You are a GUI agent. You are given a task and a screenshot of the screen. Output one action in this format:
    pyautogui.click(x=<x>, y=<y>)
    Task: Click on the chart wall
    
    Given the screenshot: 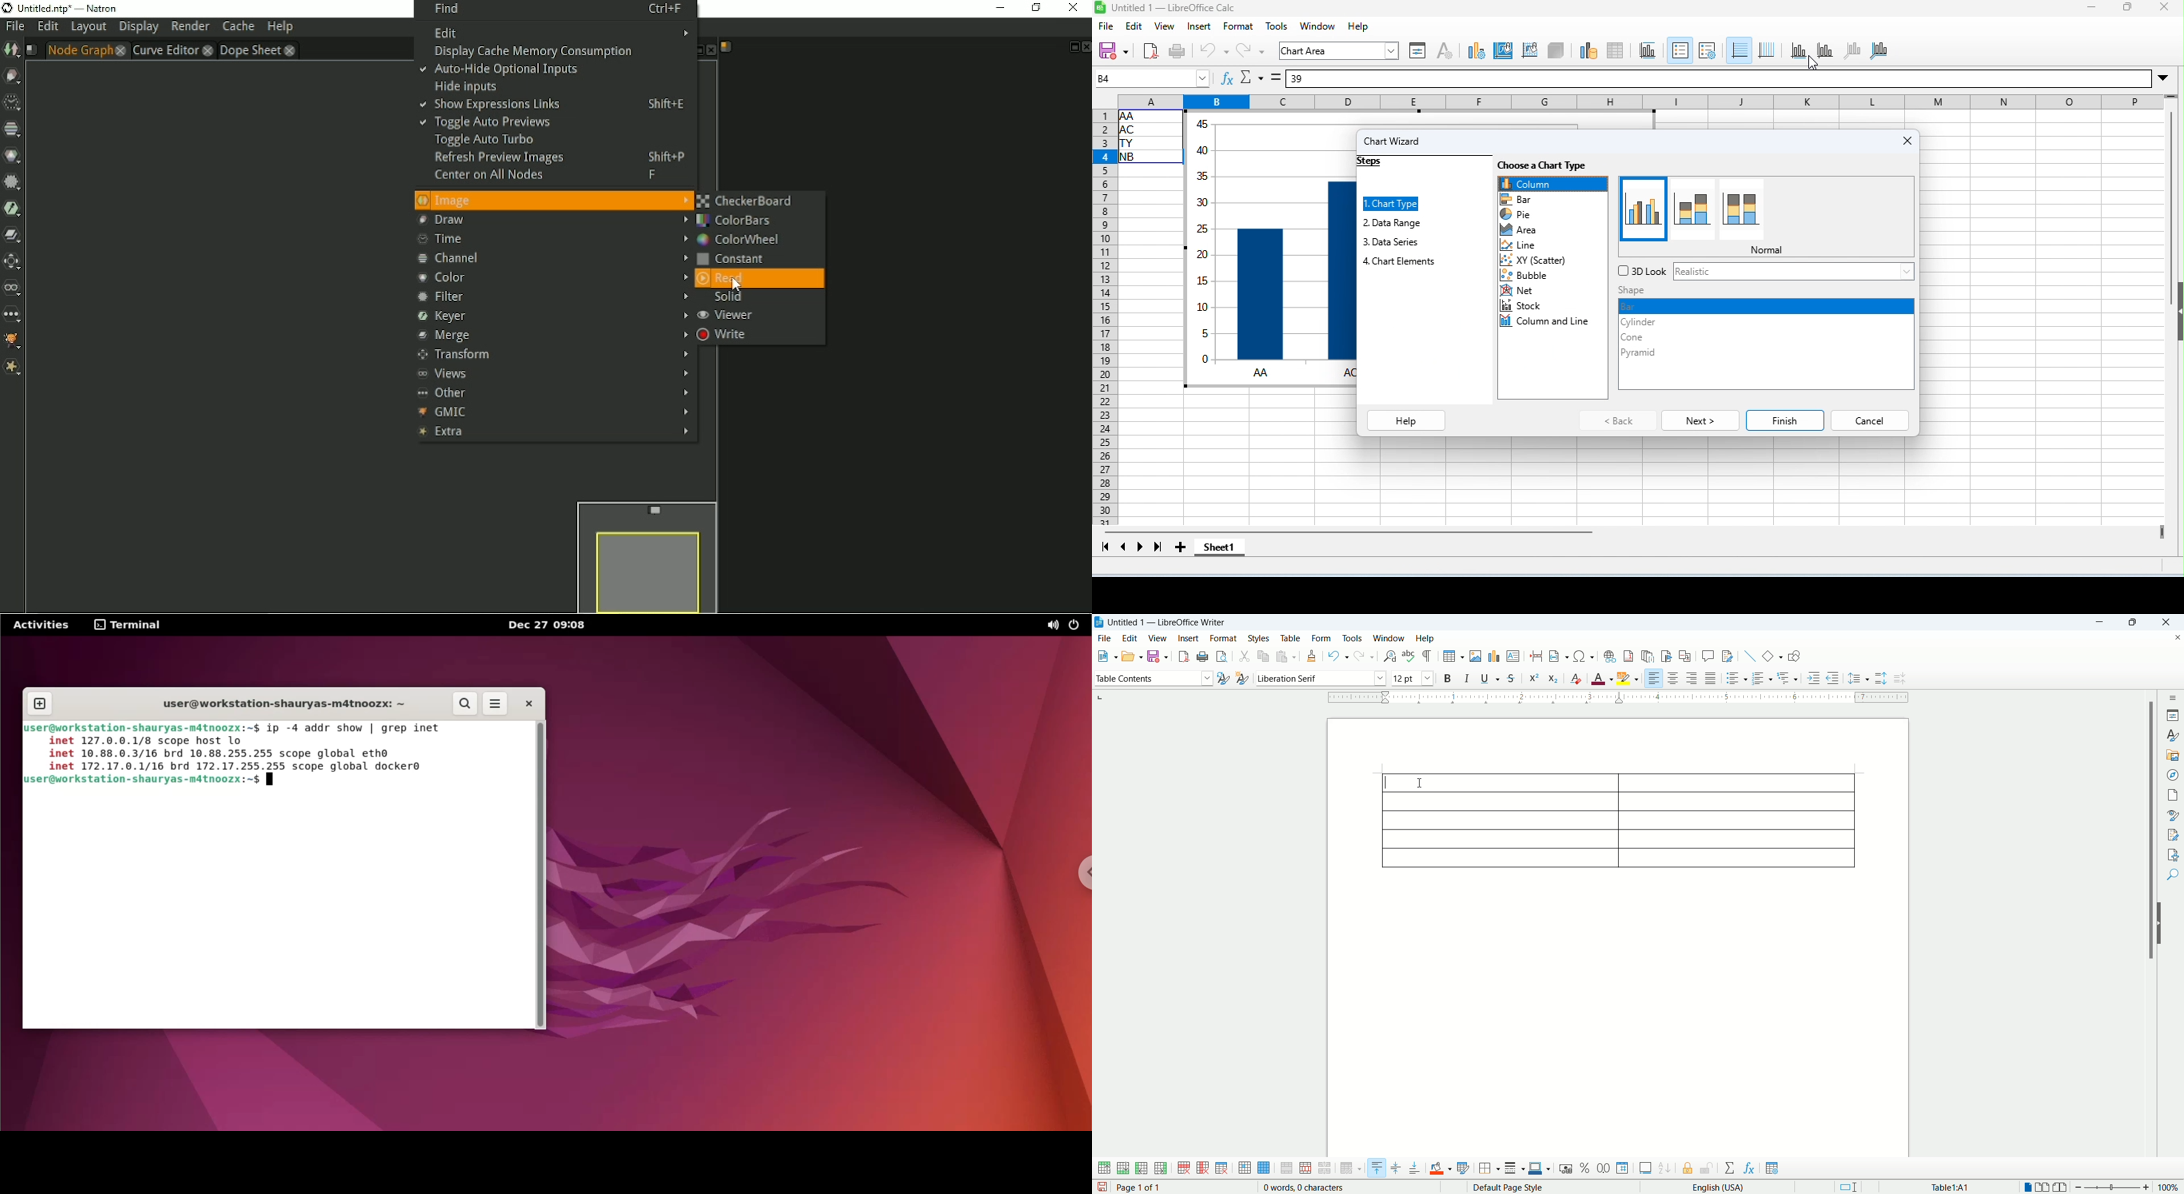 What is the action you would take?
    pyautogui.click(x=1529, y=50)
    